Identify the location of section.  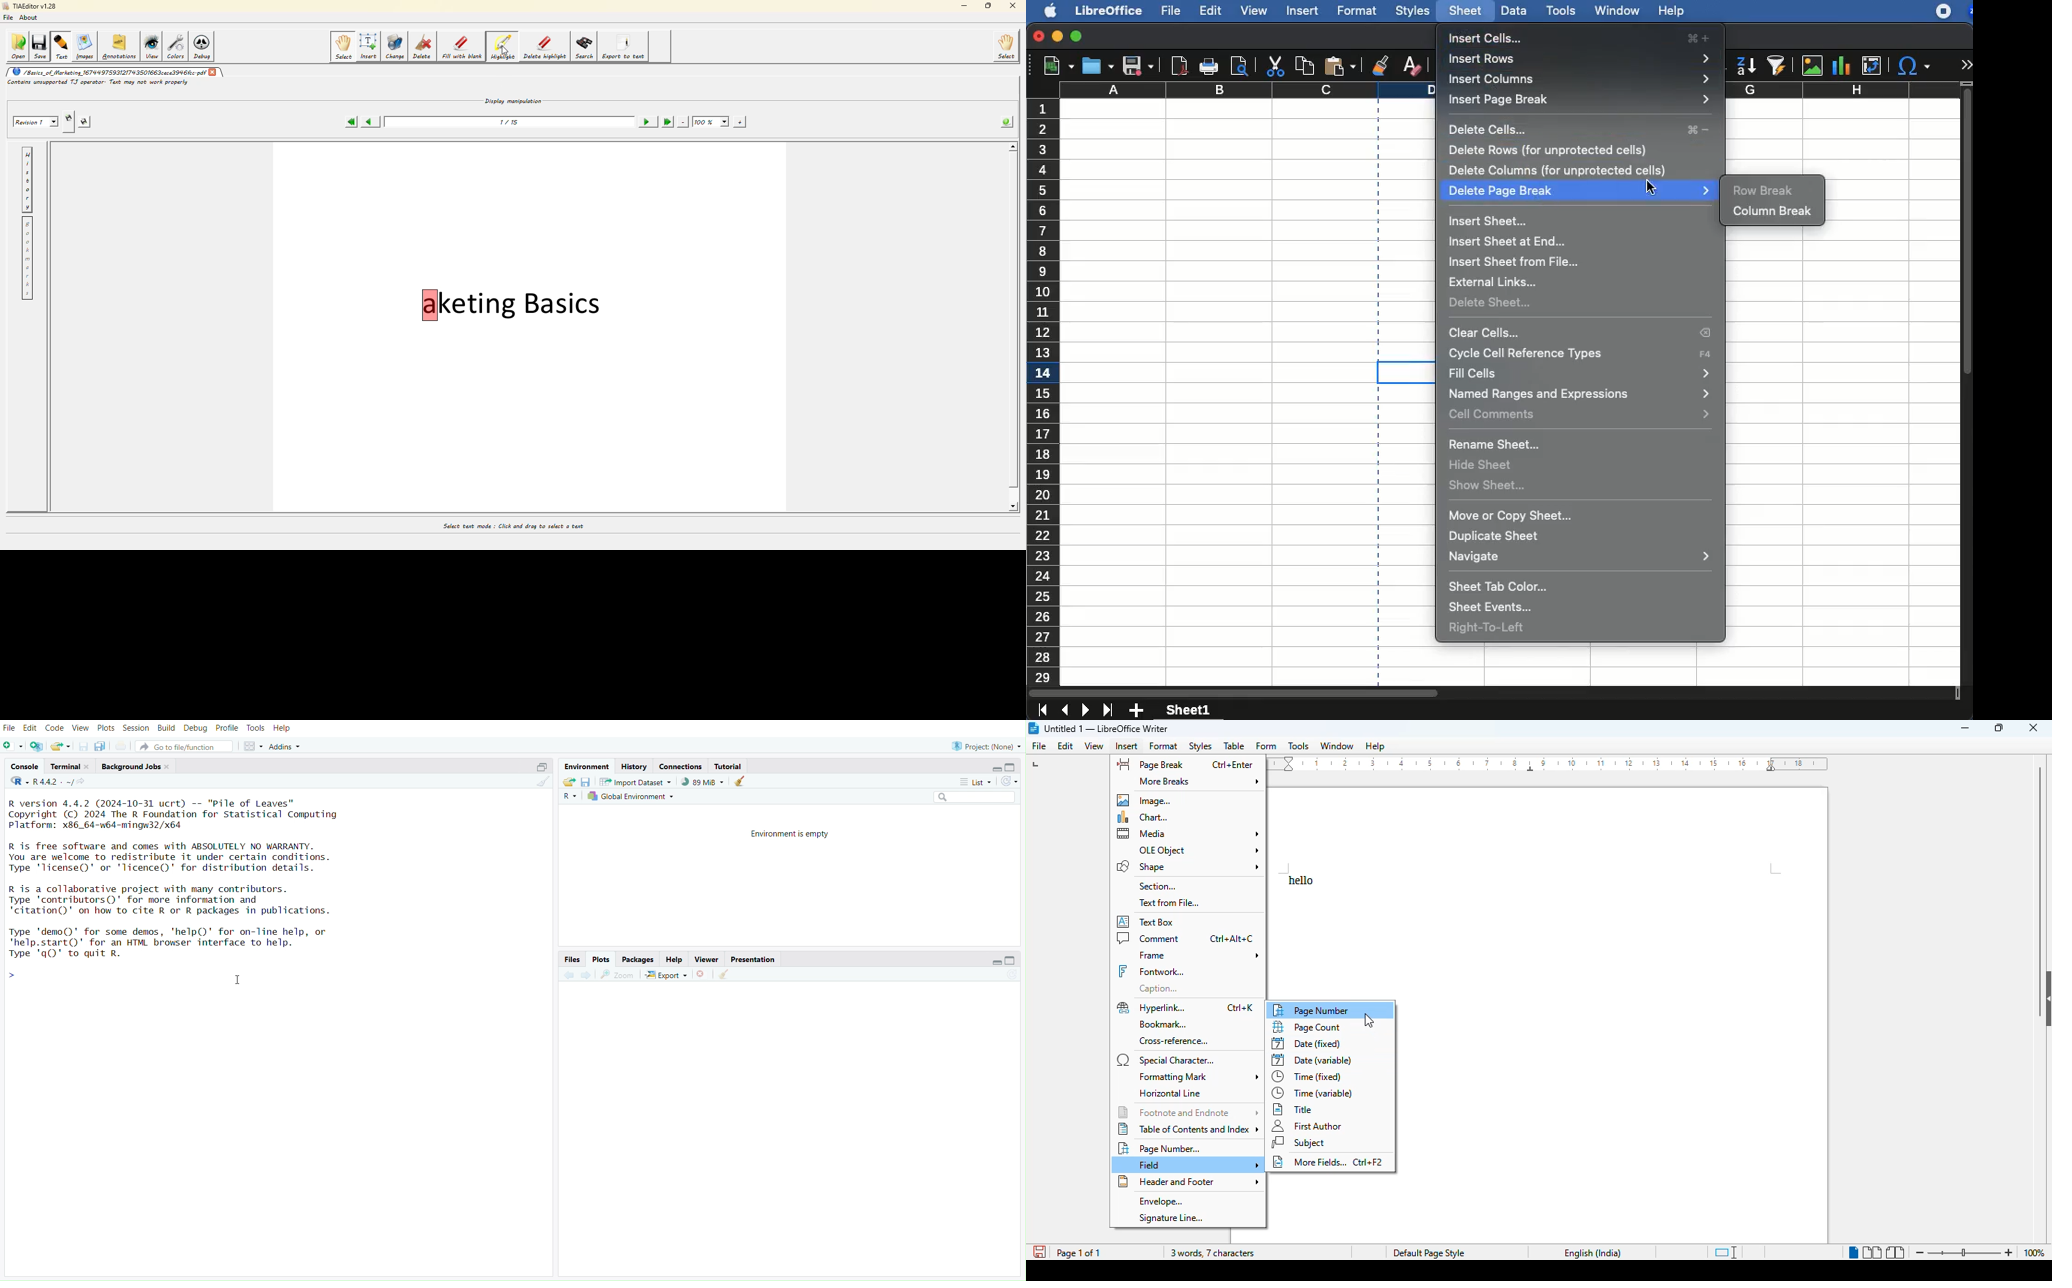
(1157, 887).